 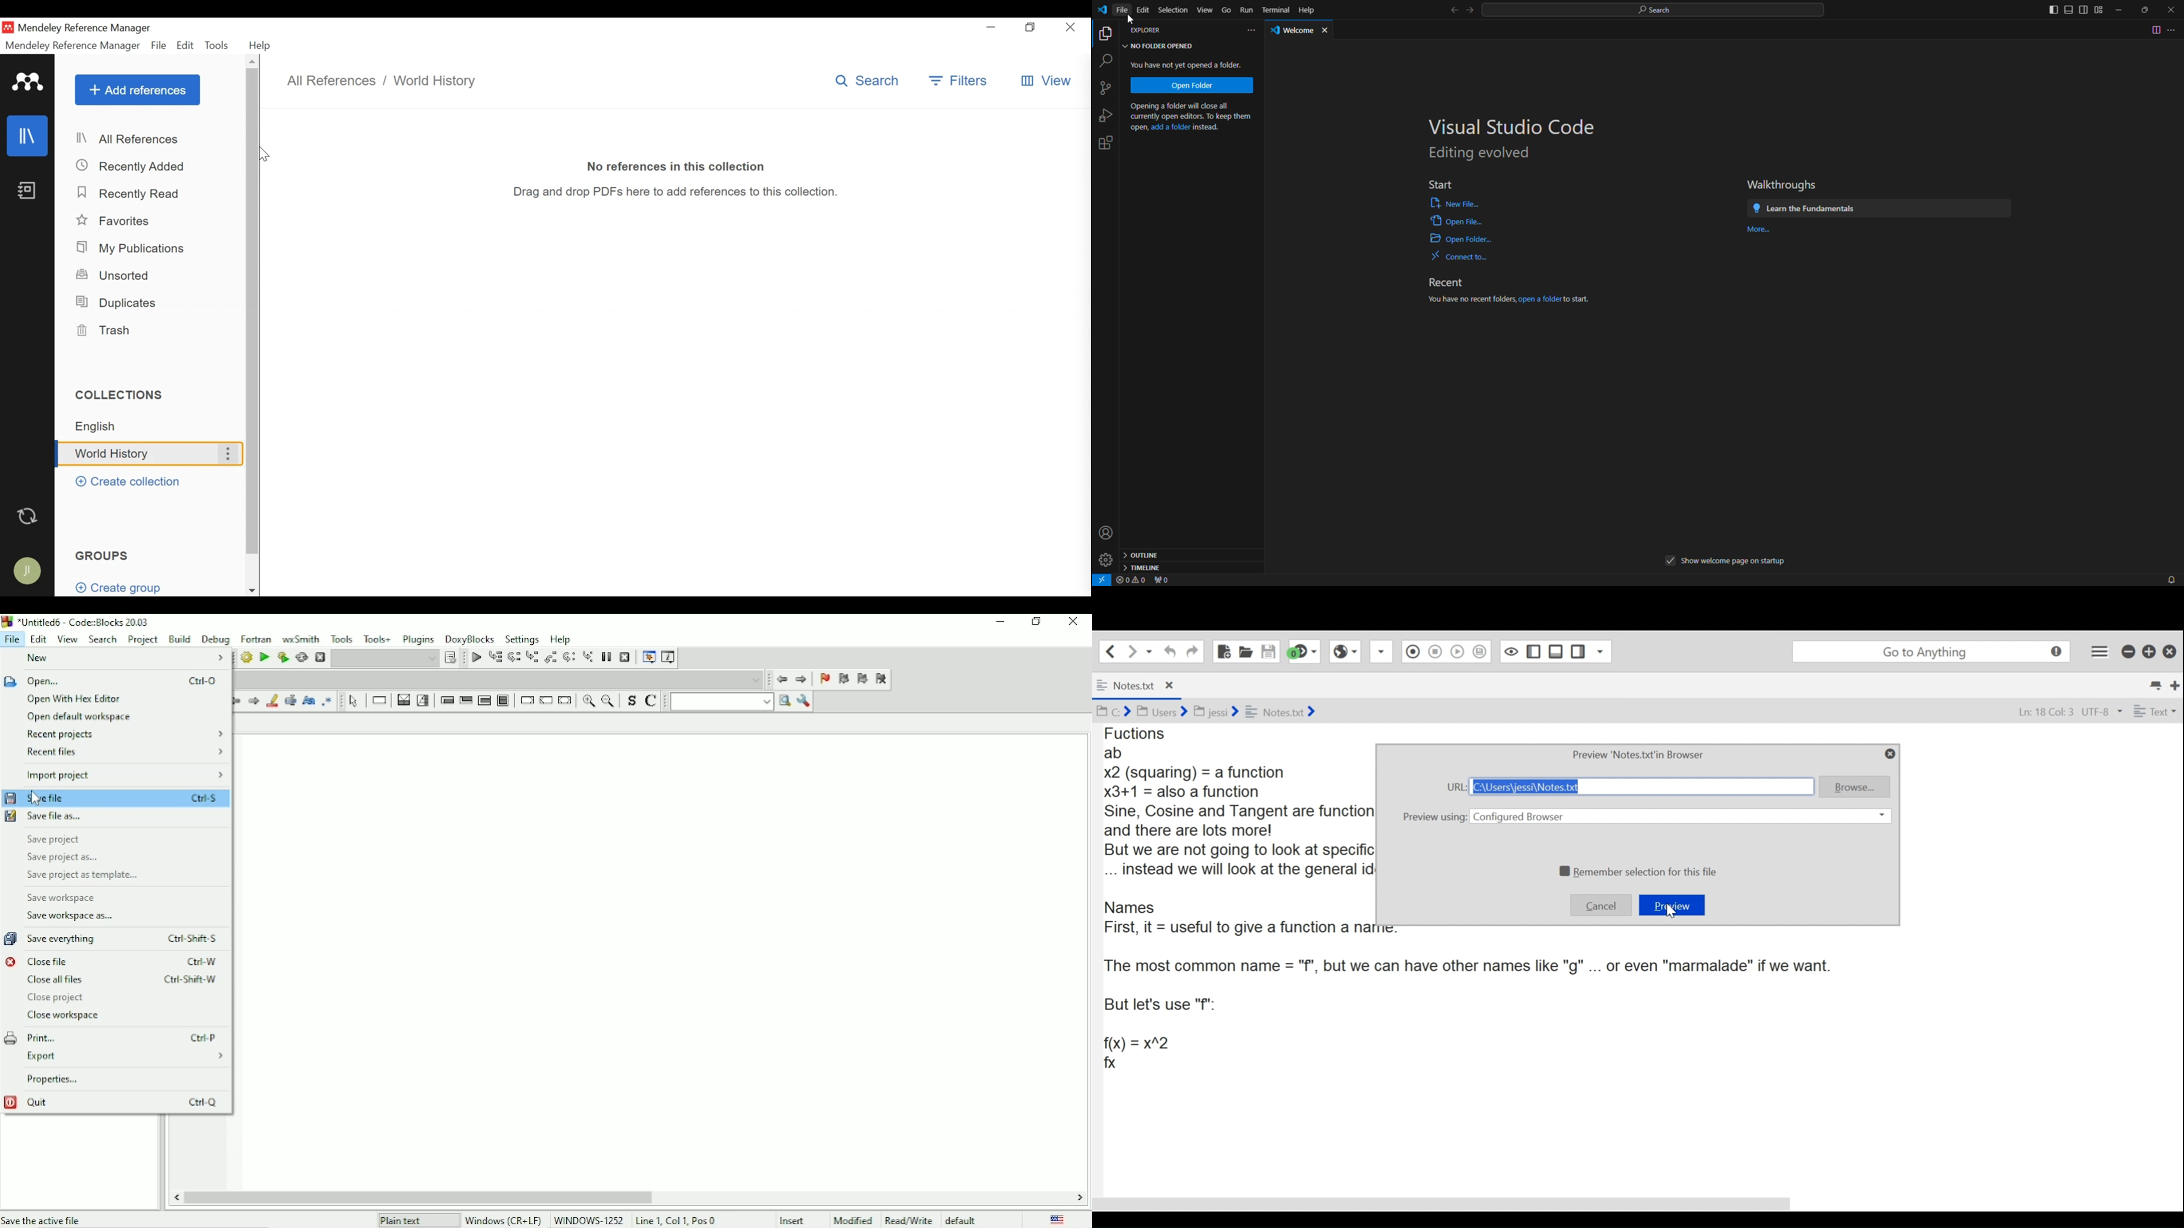 What do you see at coordinates (114, 1102) in the screenshot?
I see `Quit` at bounding box center [114, 1102].